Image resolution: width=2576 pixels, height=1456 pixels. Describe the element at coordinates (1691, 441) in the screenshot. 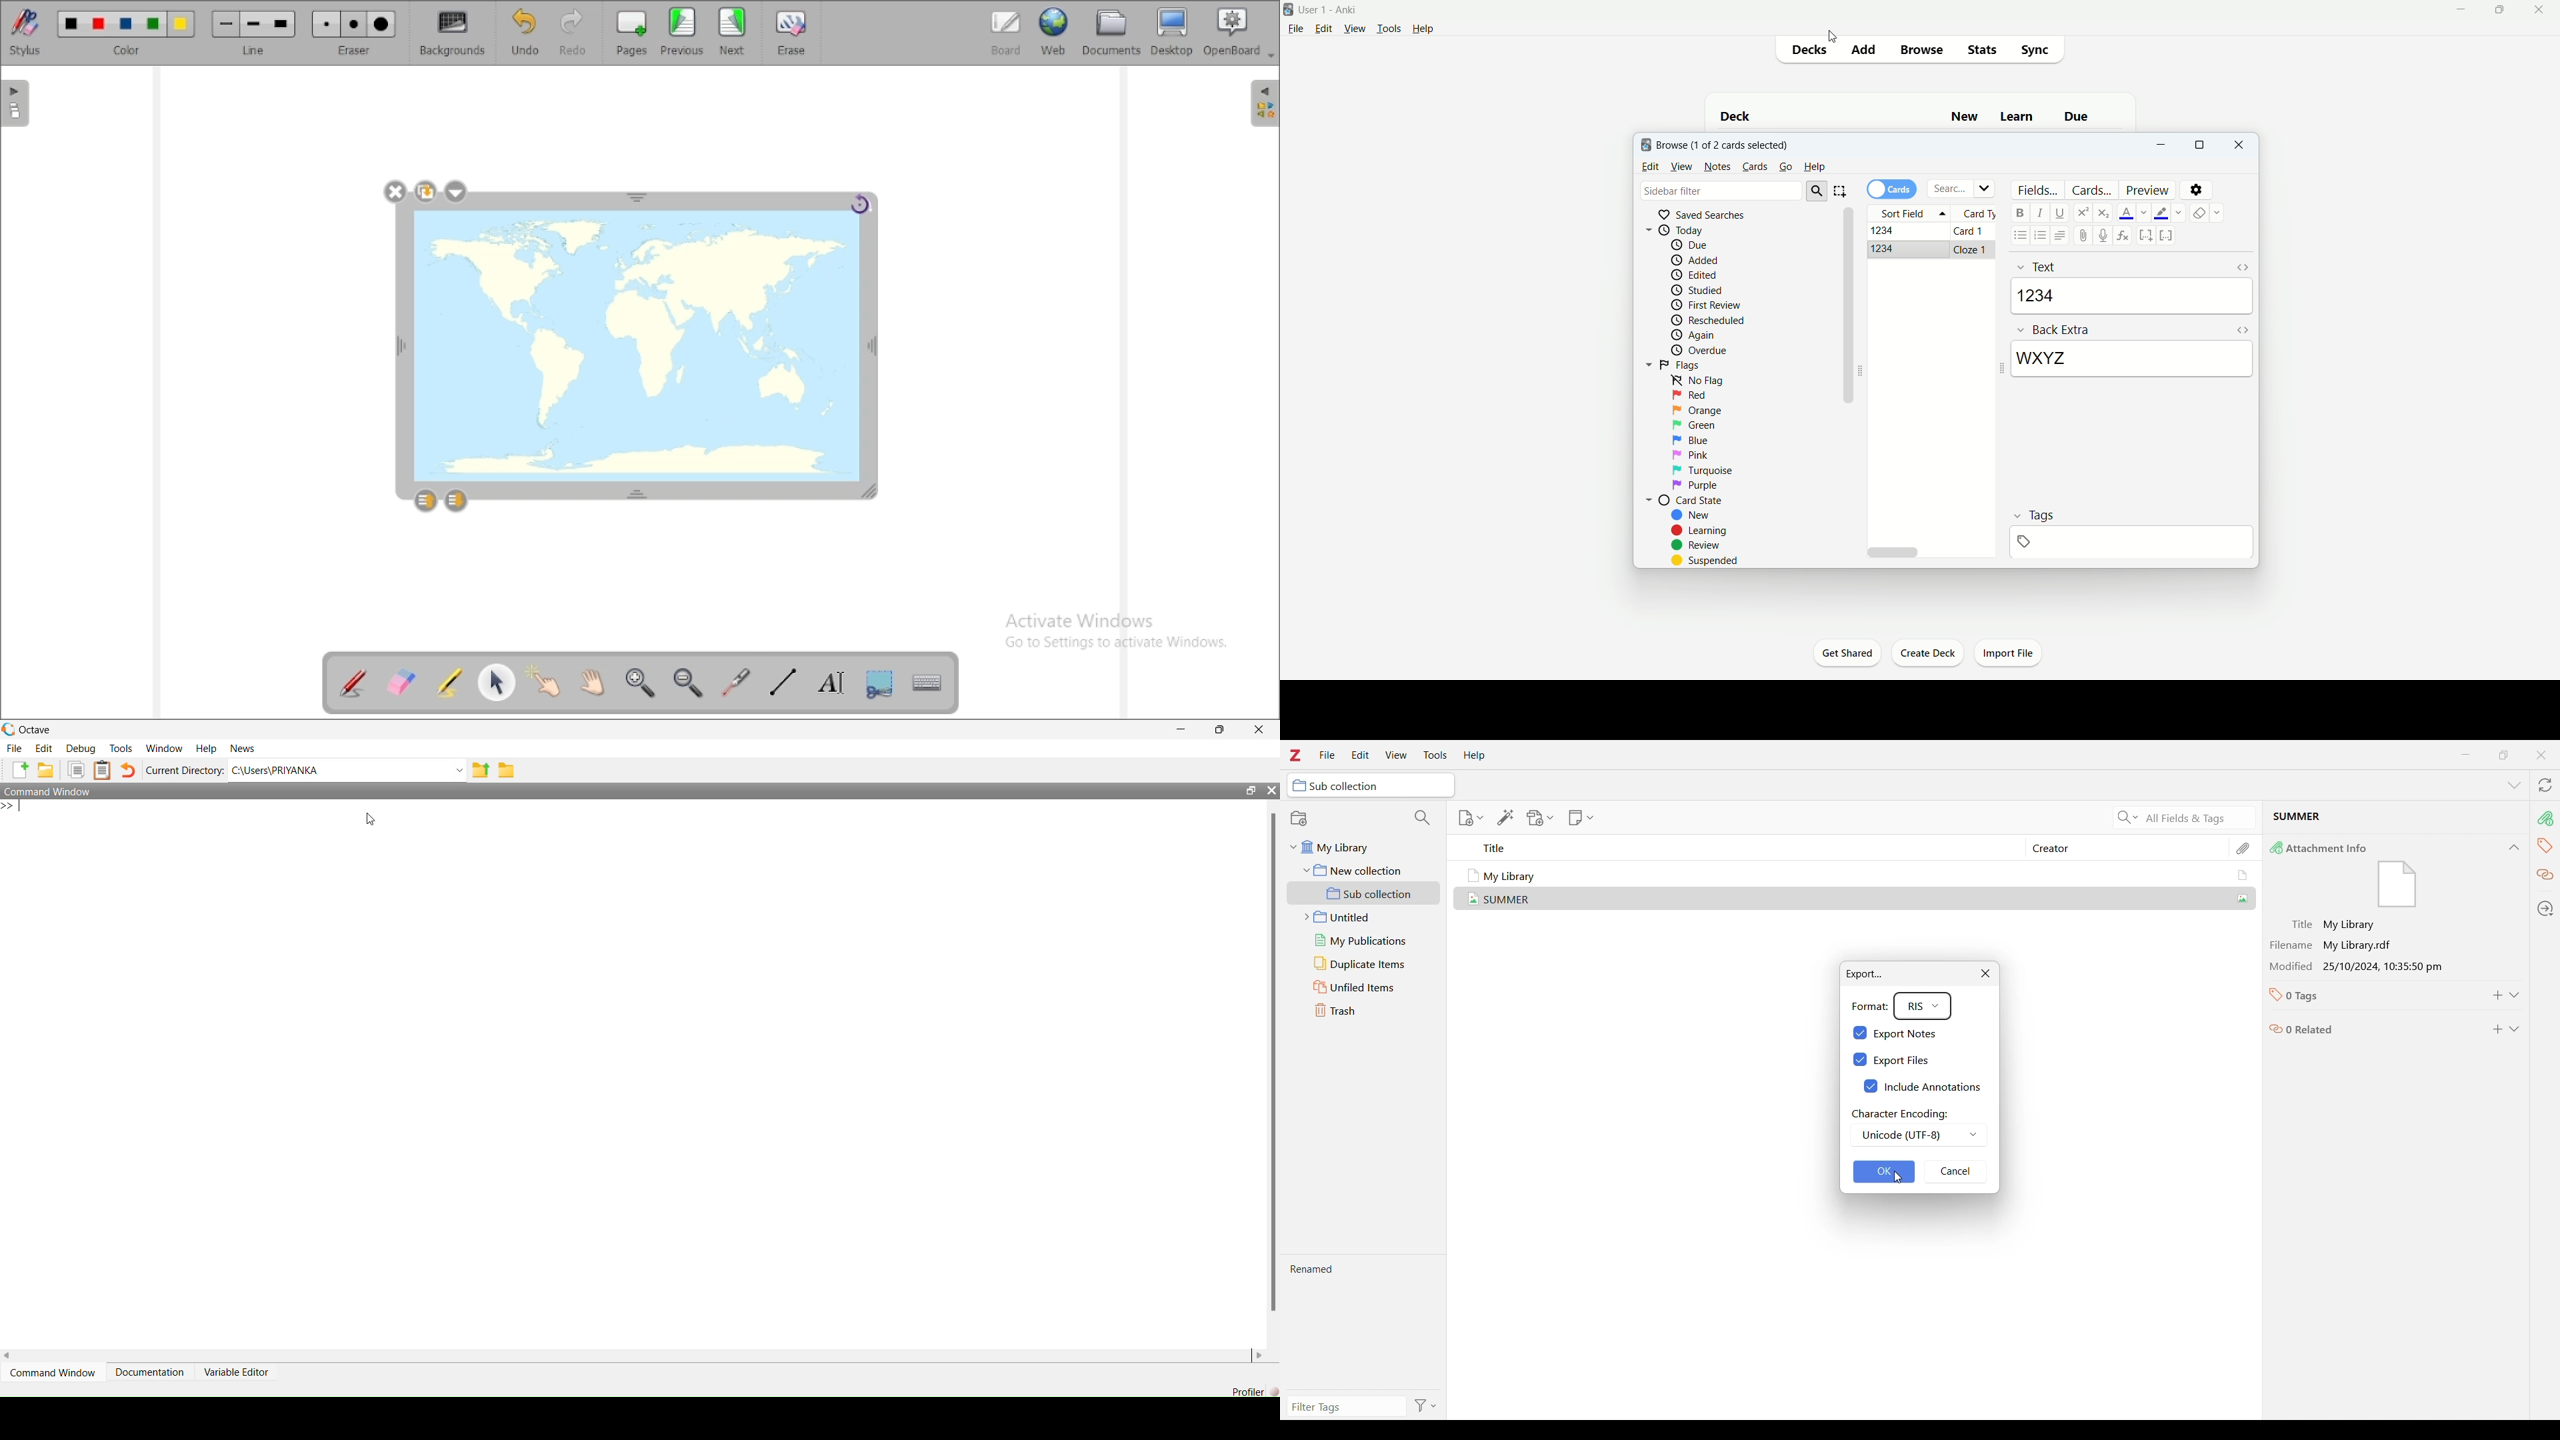

I see `blue` at that location.